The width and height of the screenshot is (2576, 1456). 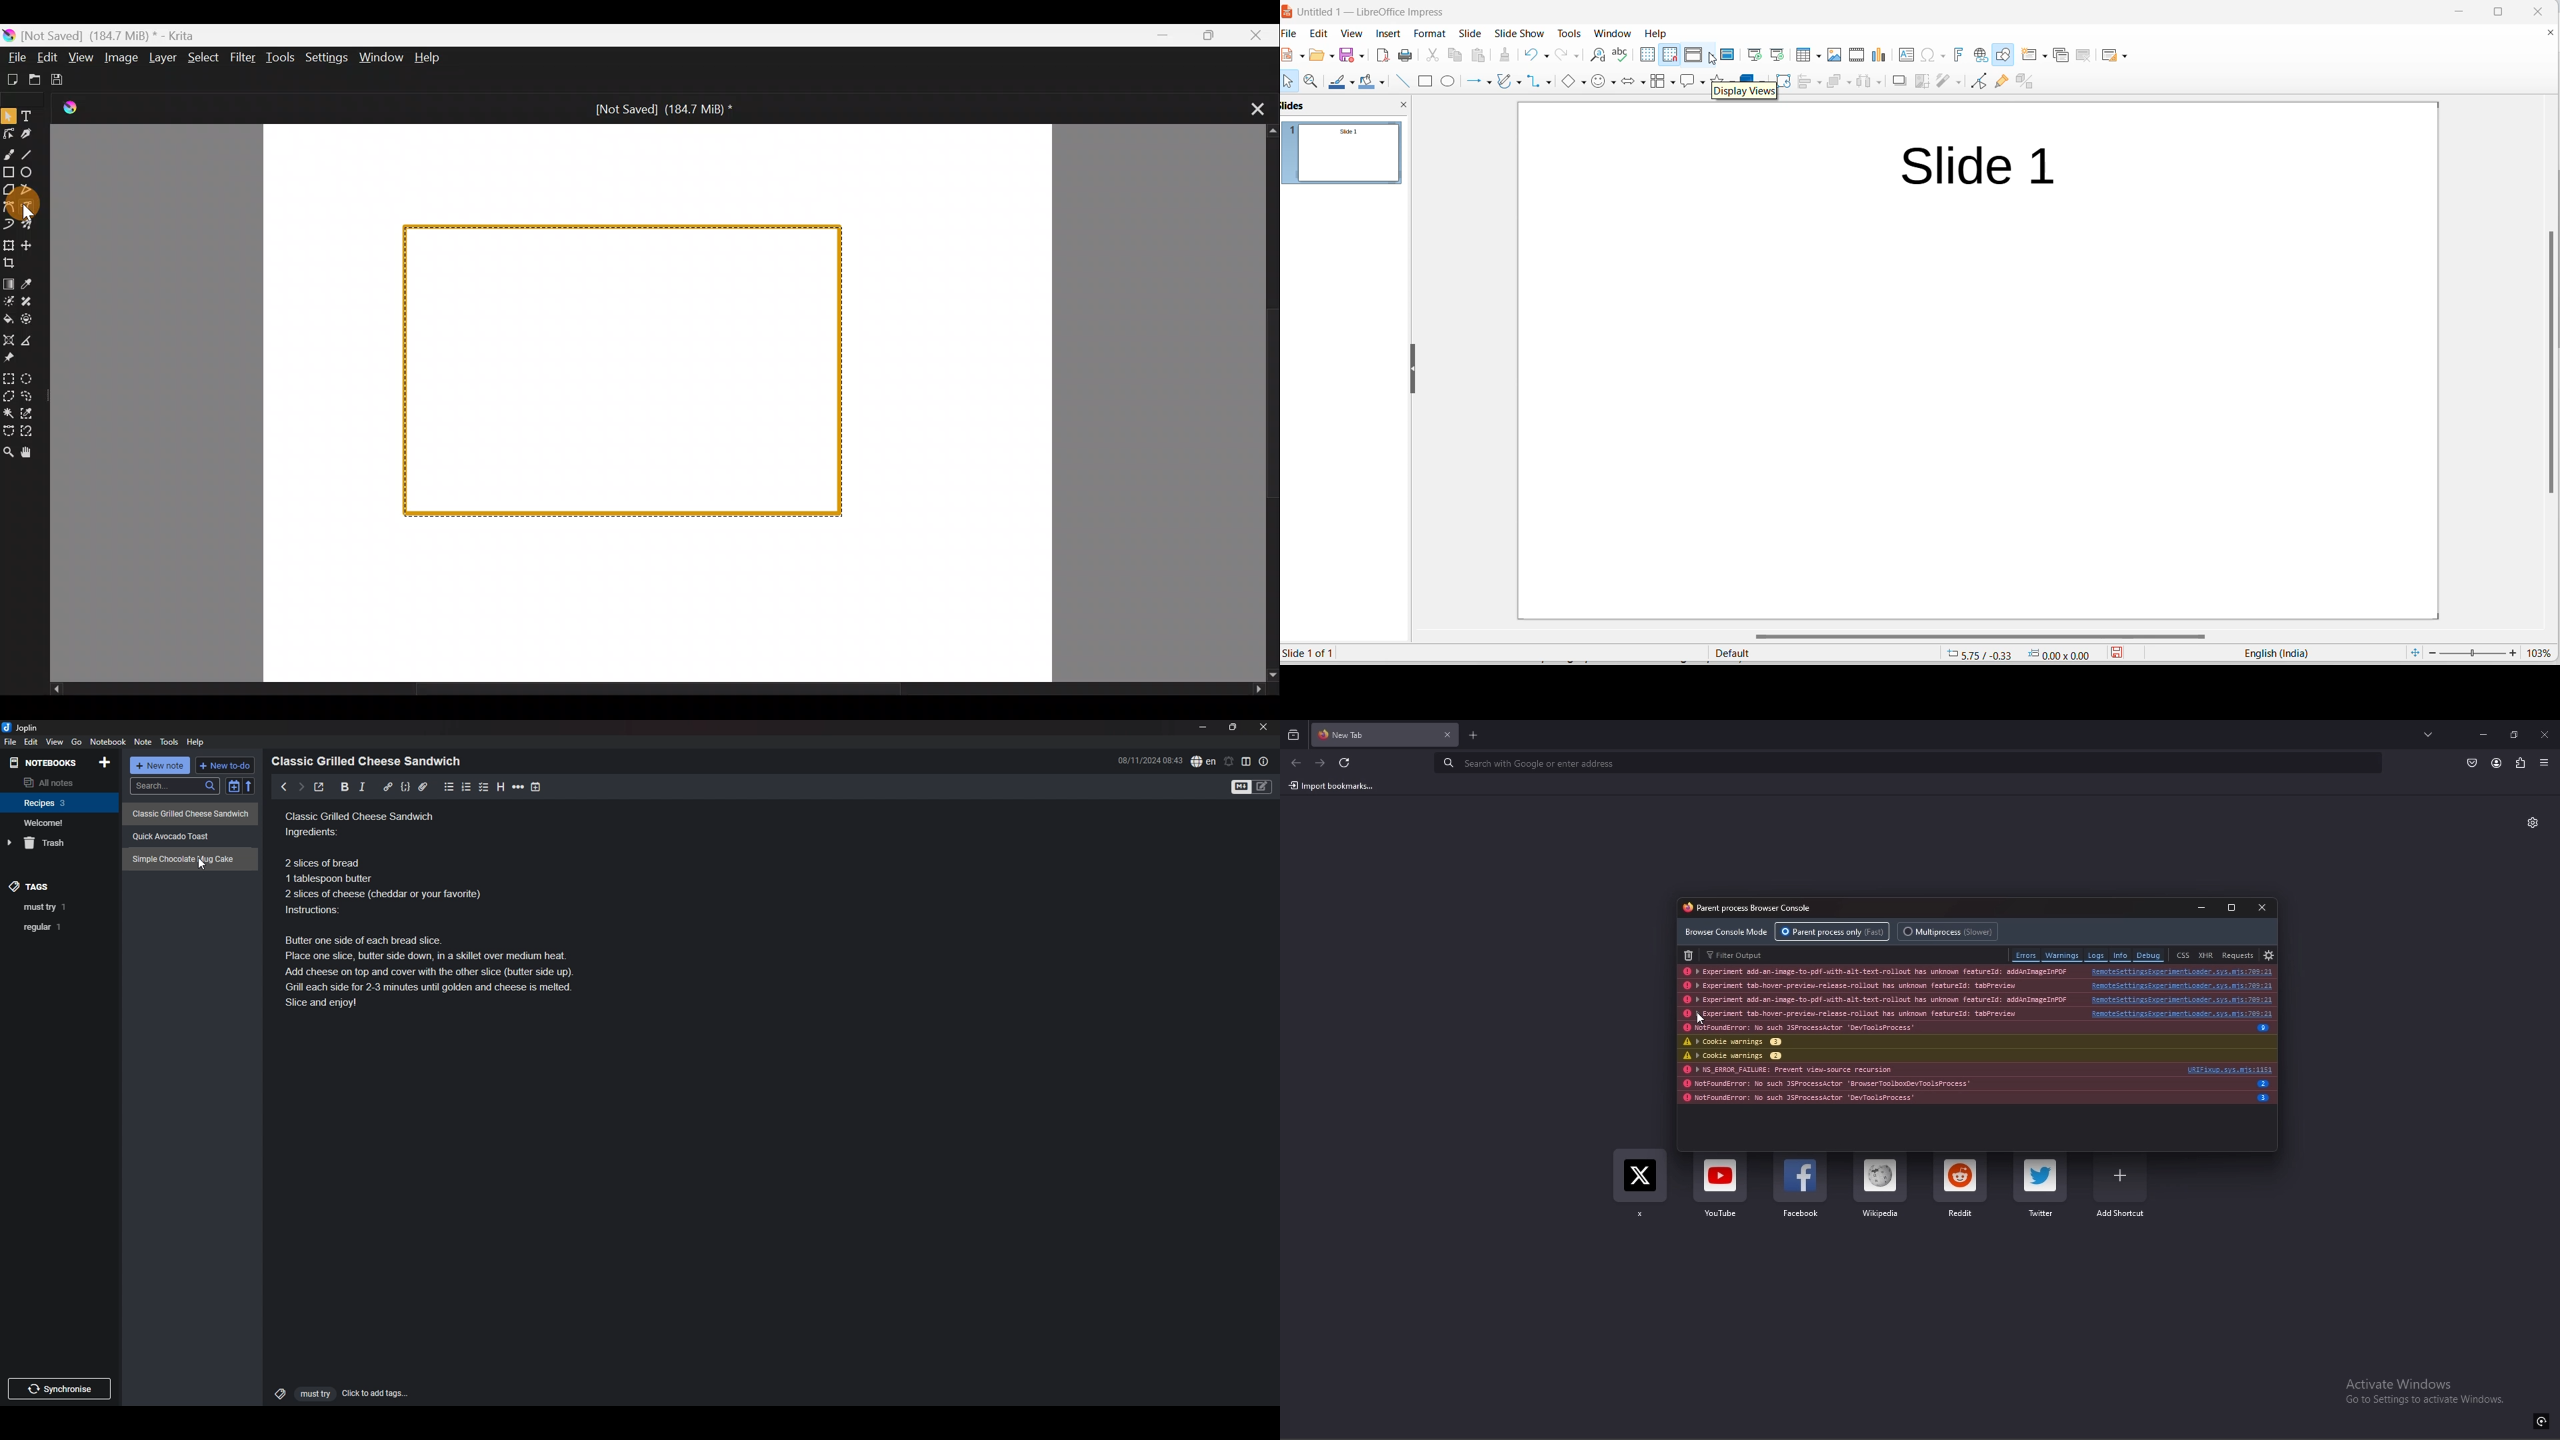 What do you see at coordinates (1941, 82) in the screenshot?
I see `filters` at bounding box center [1941, 82].